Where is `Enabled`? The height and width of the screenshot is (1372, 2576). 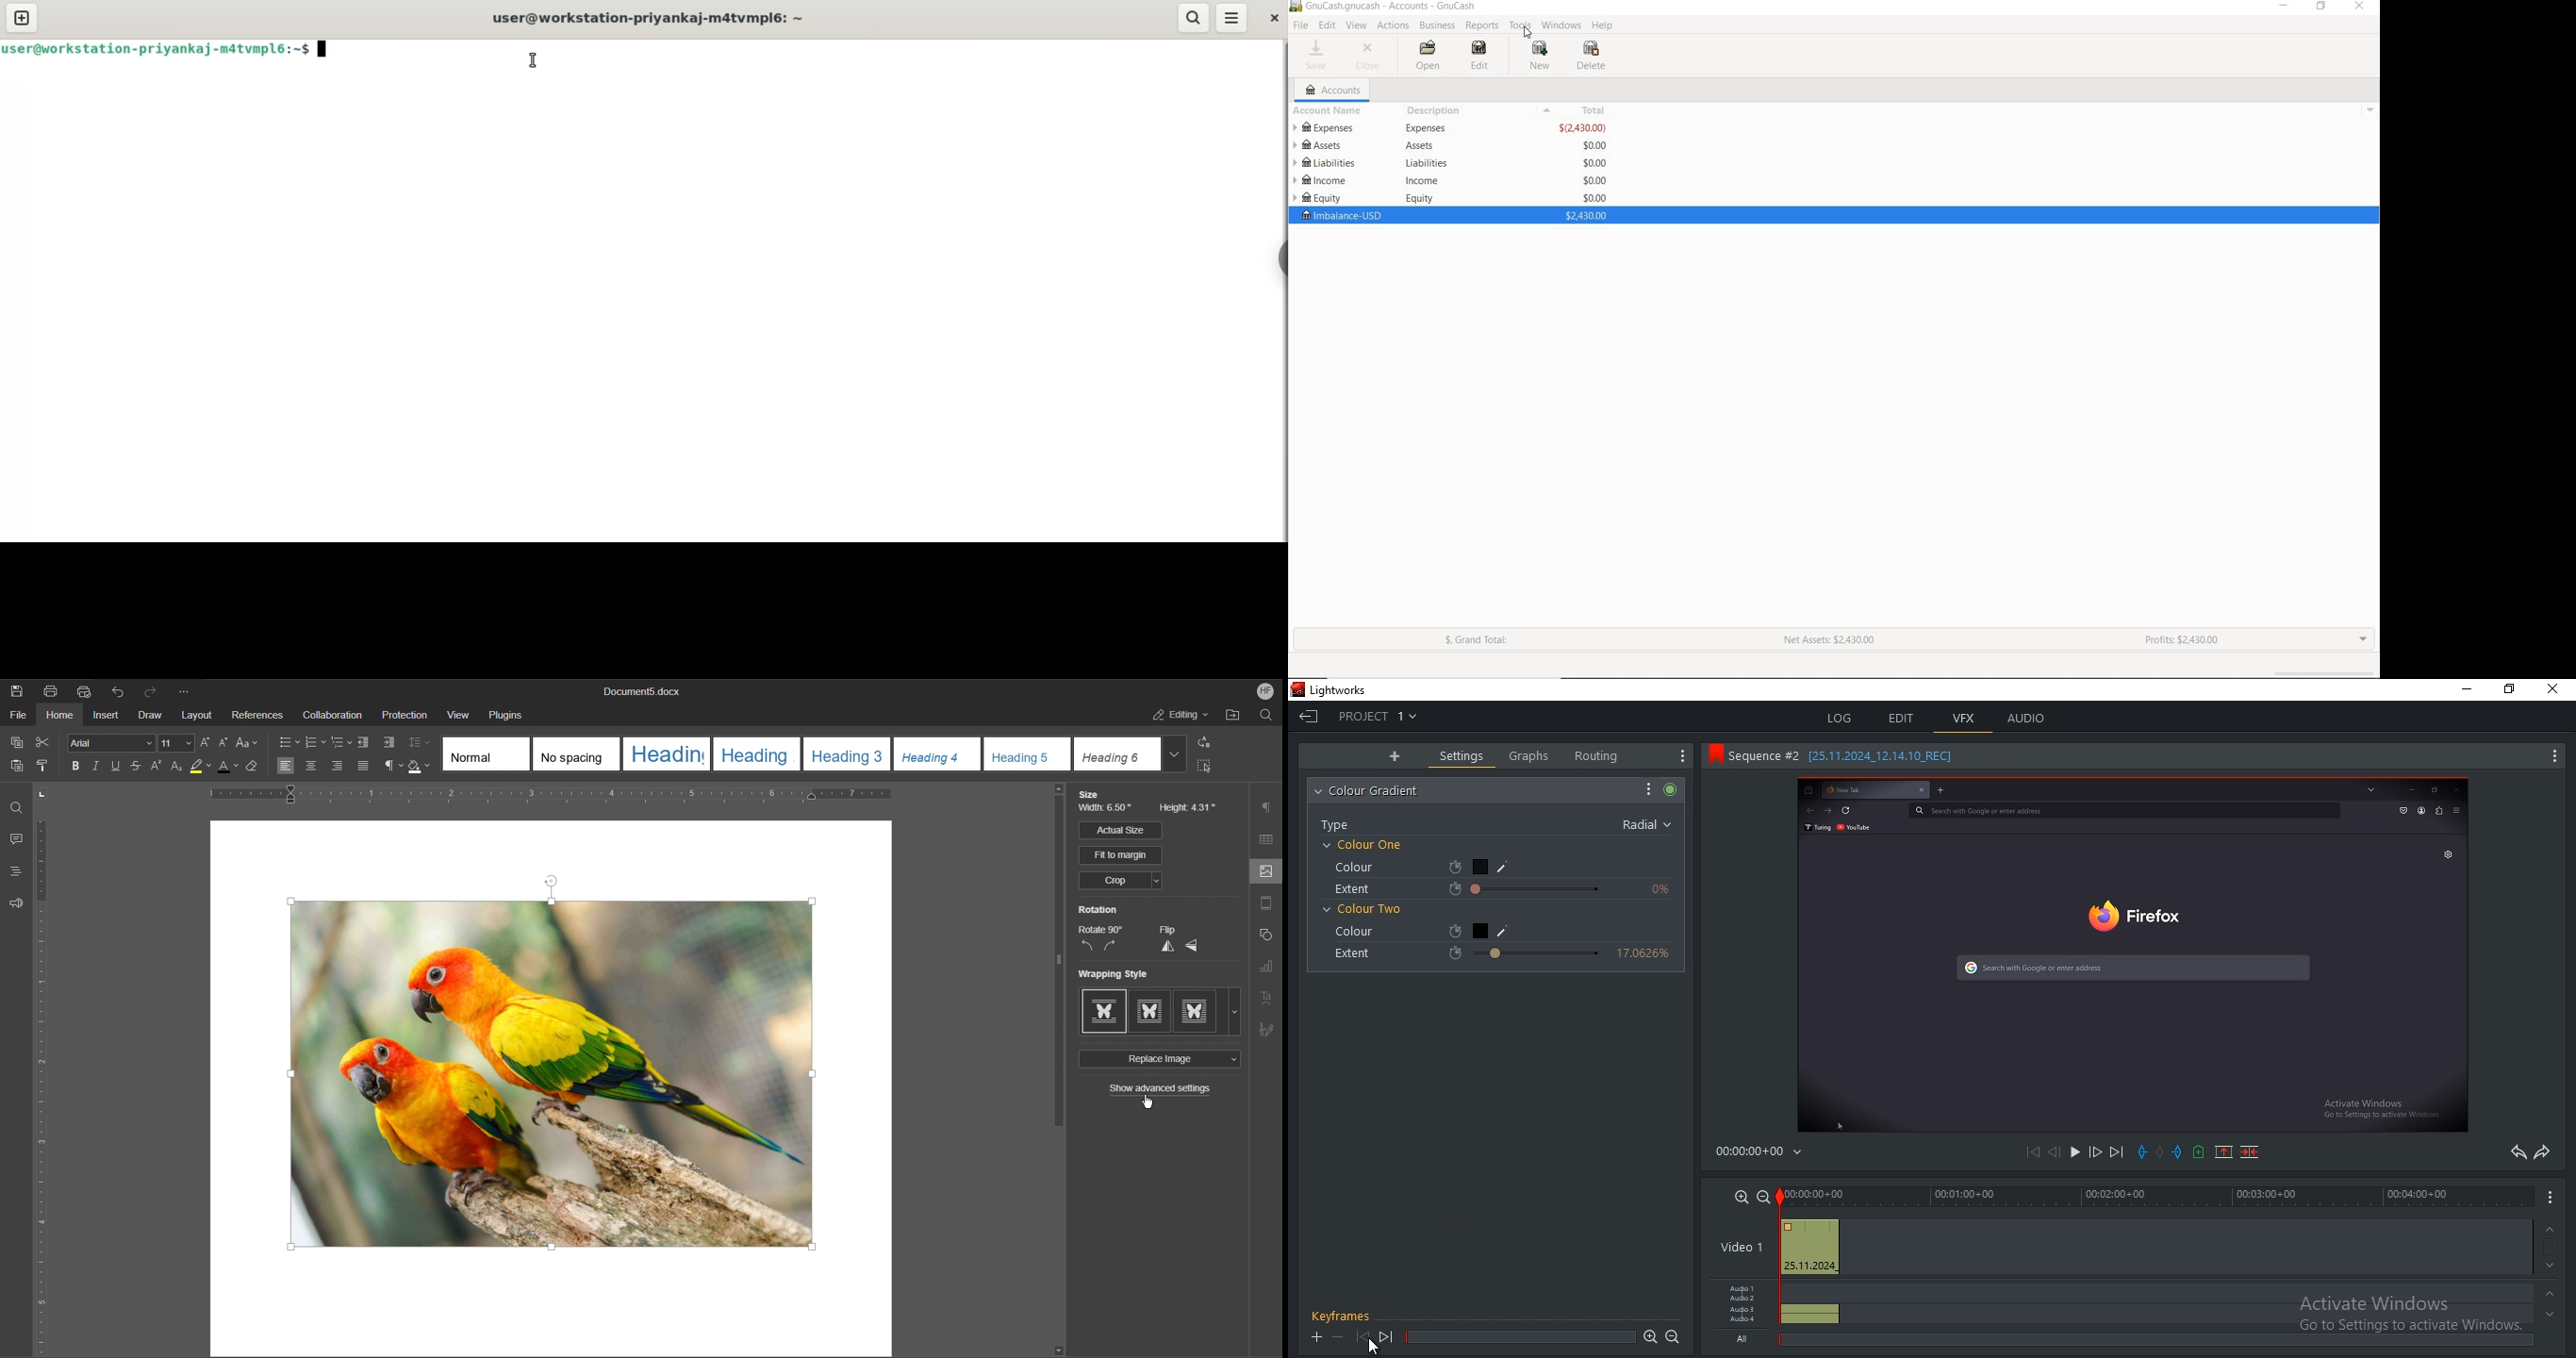 Enabled is located at coordinates (1673, 788).